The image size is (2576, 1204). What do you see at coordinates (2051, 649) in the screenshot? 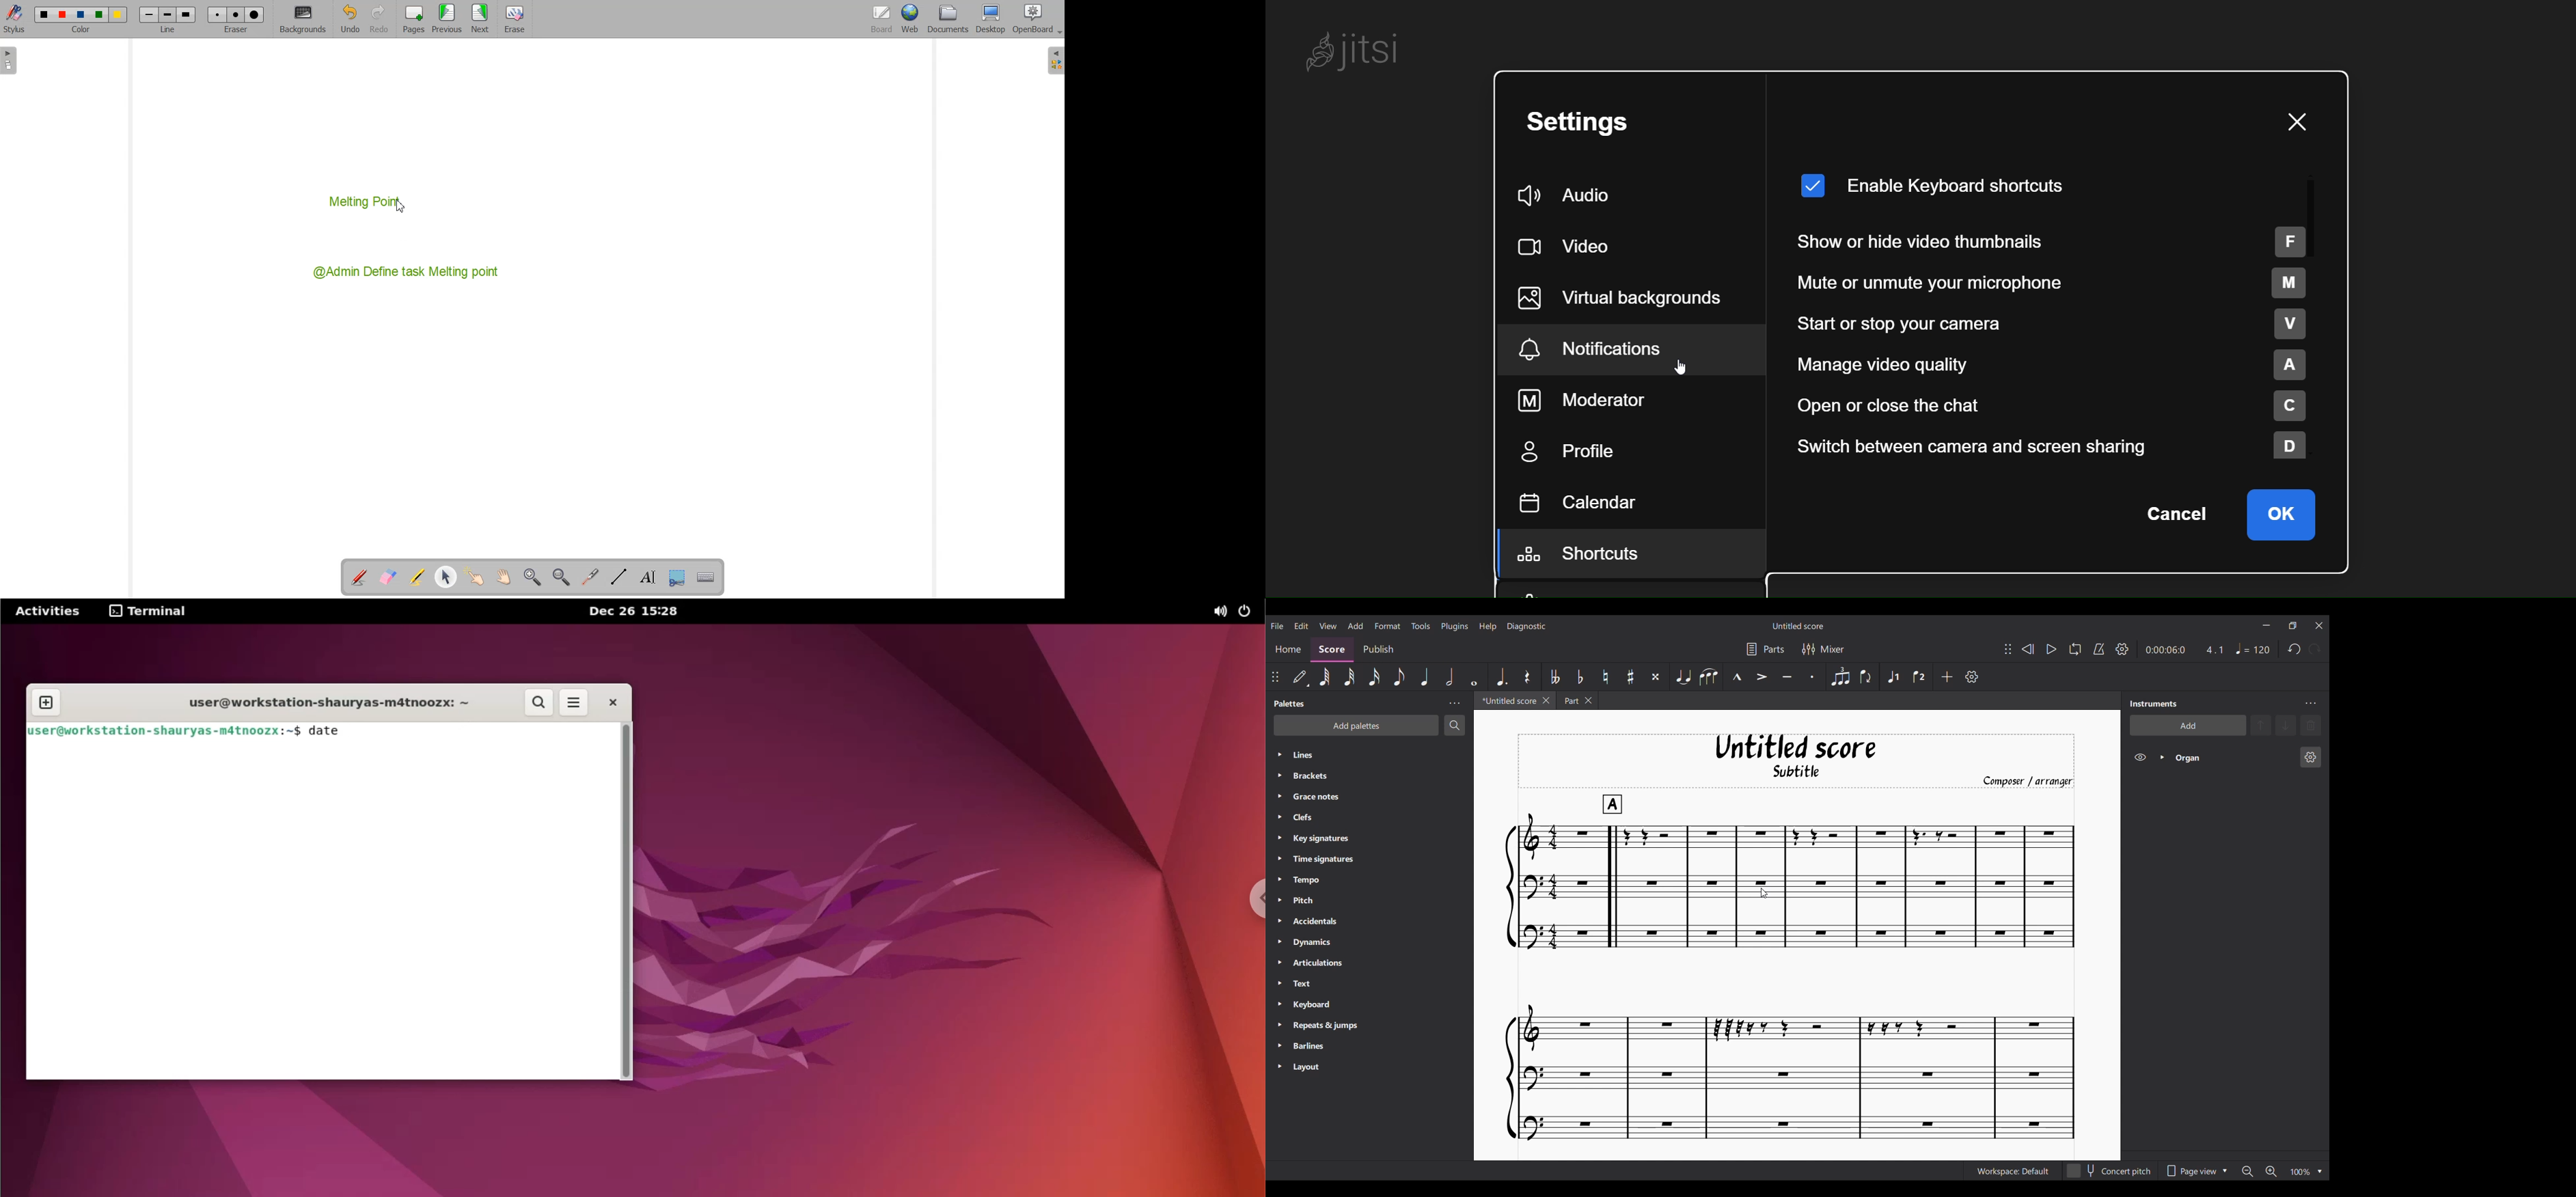
I see `Play` at bounding box center [2051, 649].